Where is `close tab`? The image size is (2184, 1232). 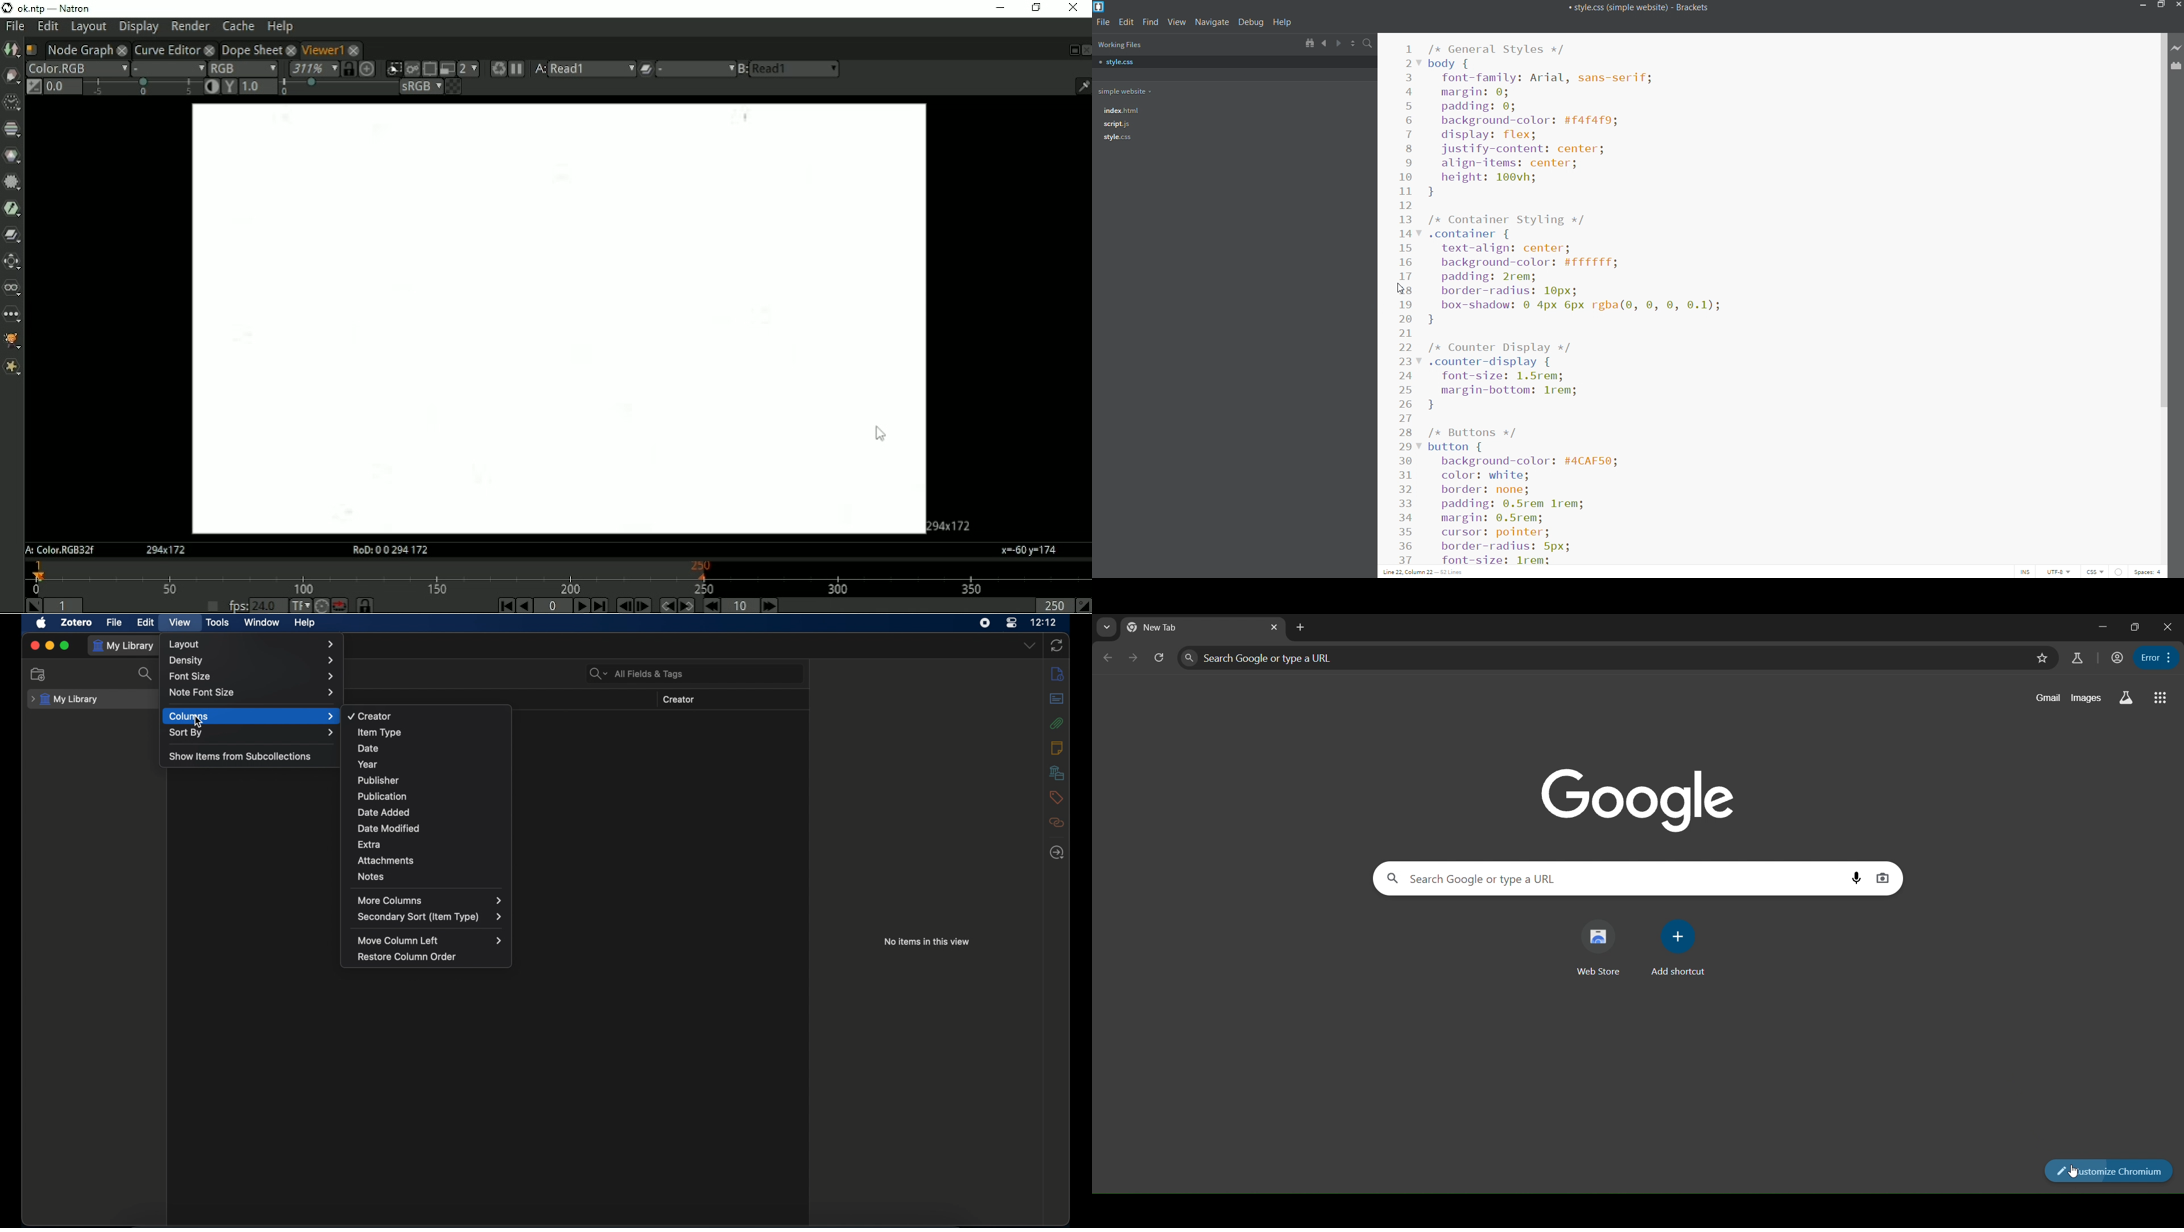
close tab is located at coordinates (1302, 629).